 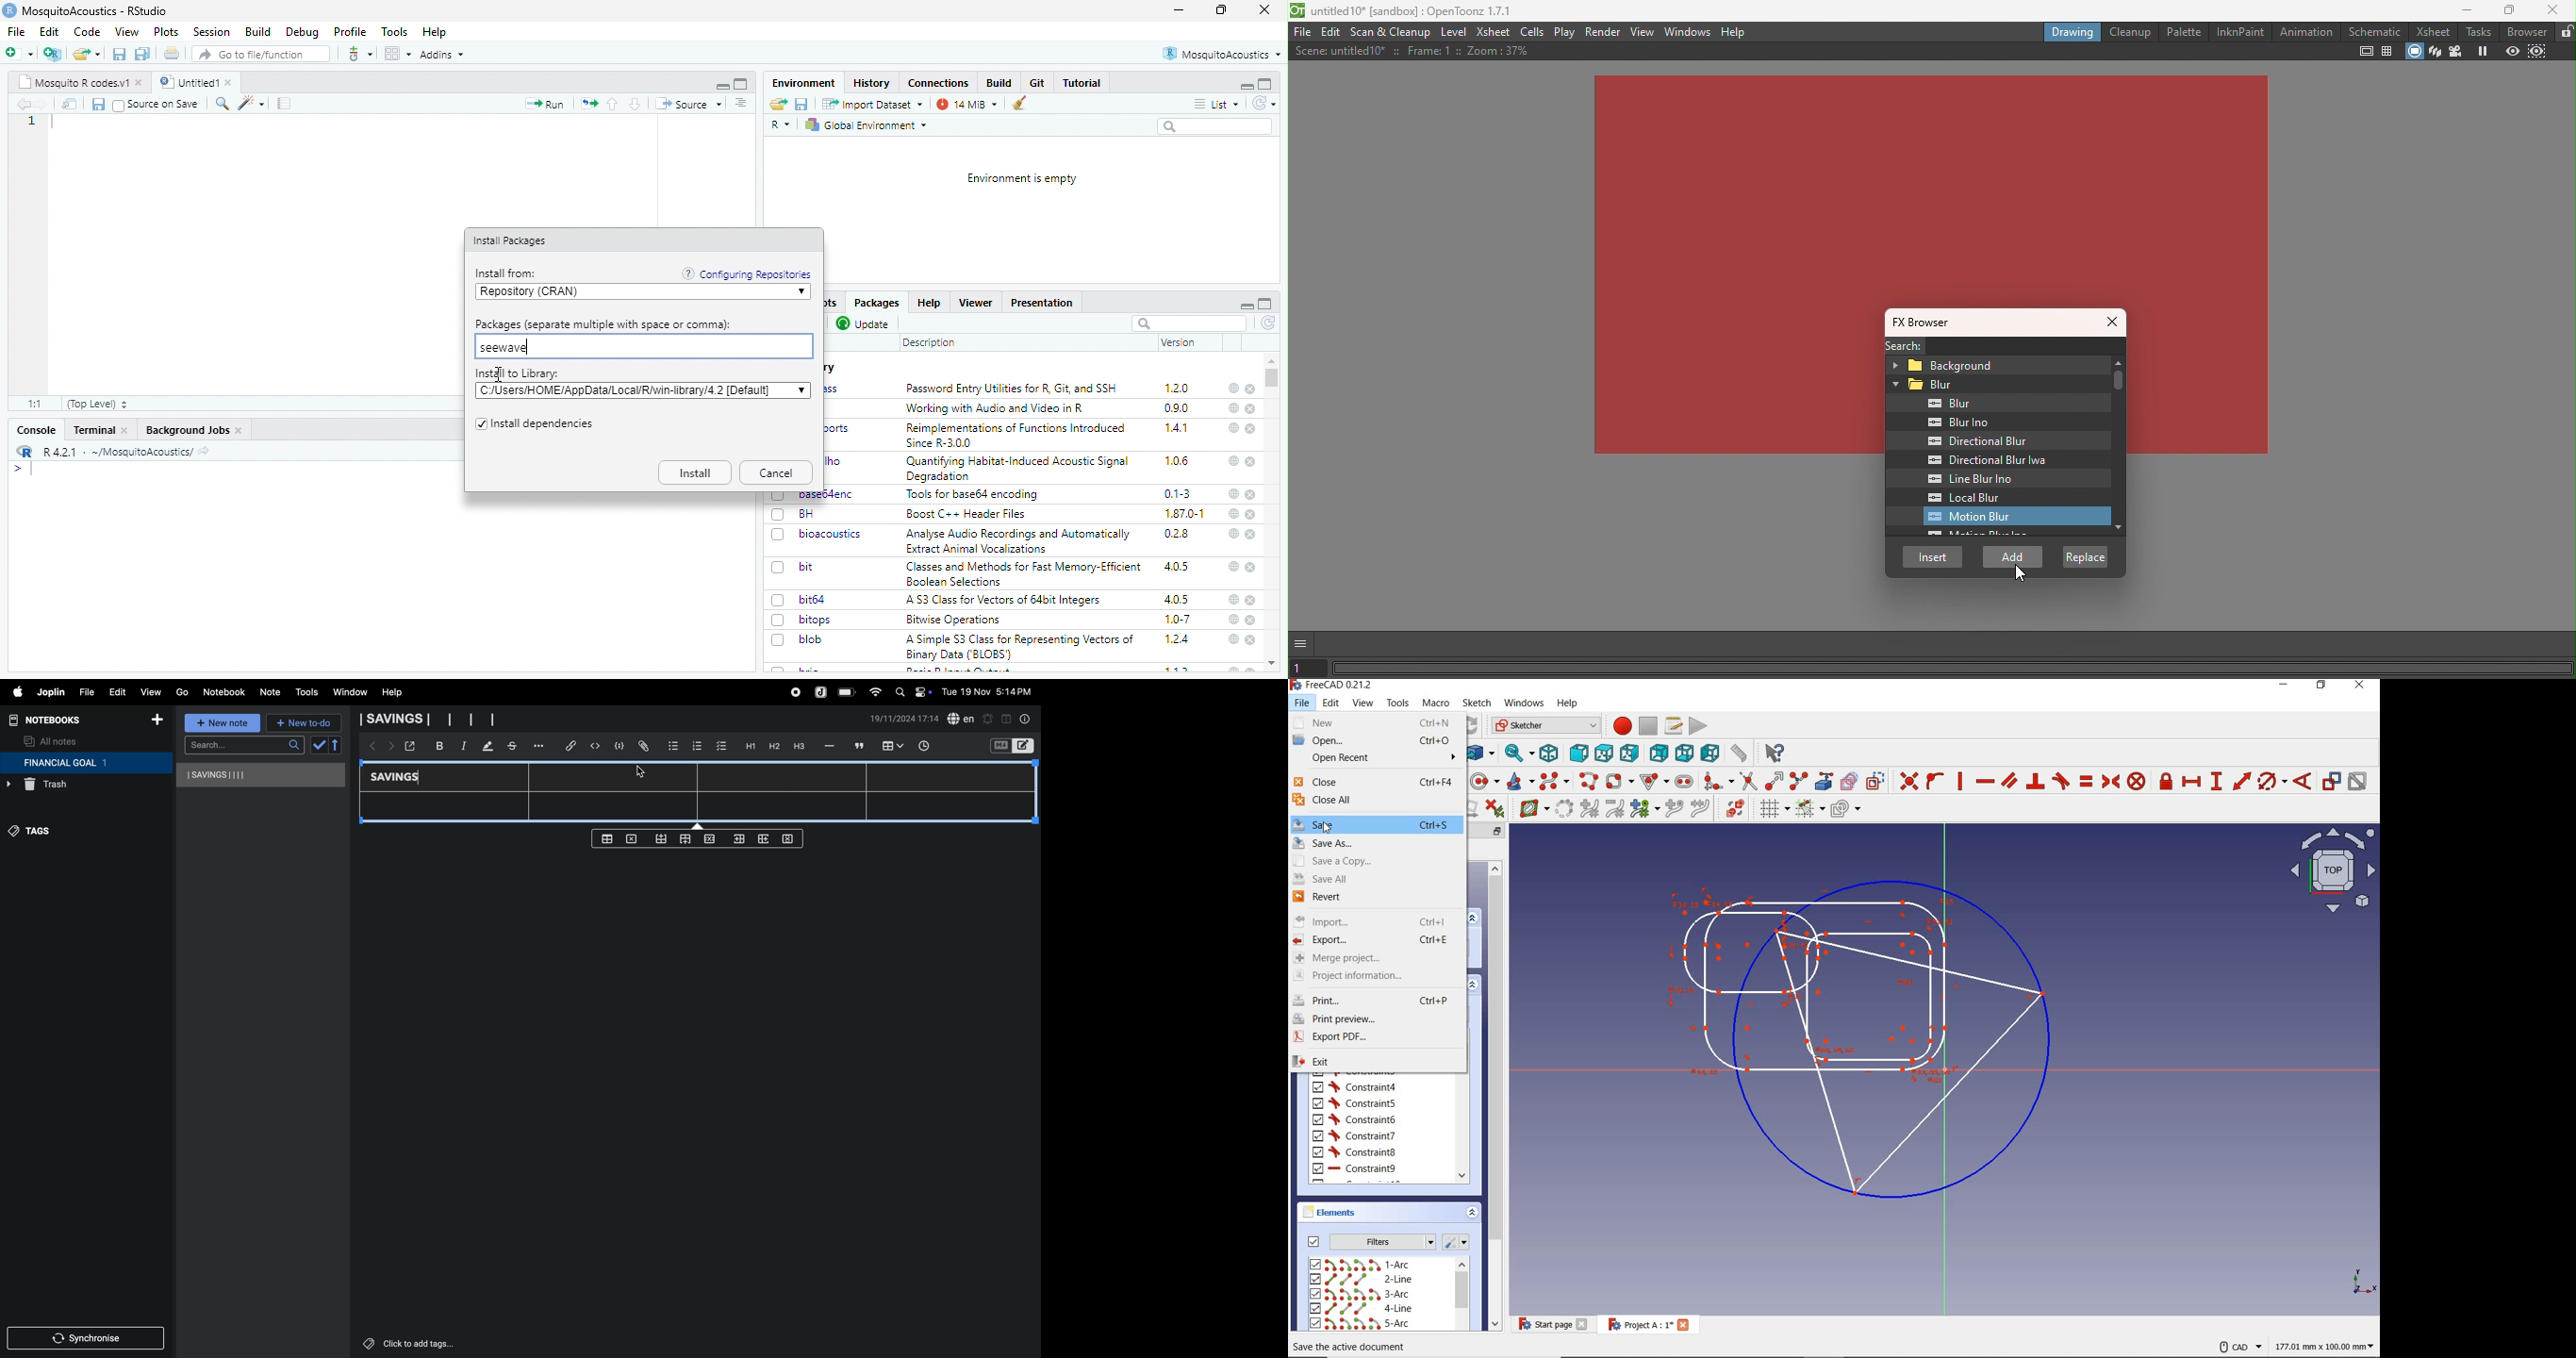 I want to click on close, so click(x=1251, y=640).